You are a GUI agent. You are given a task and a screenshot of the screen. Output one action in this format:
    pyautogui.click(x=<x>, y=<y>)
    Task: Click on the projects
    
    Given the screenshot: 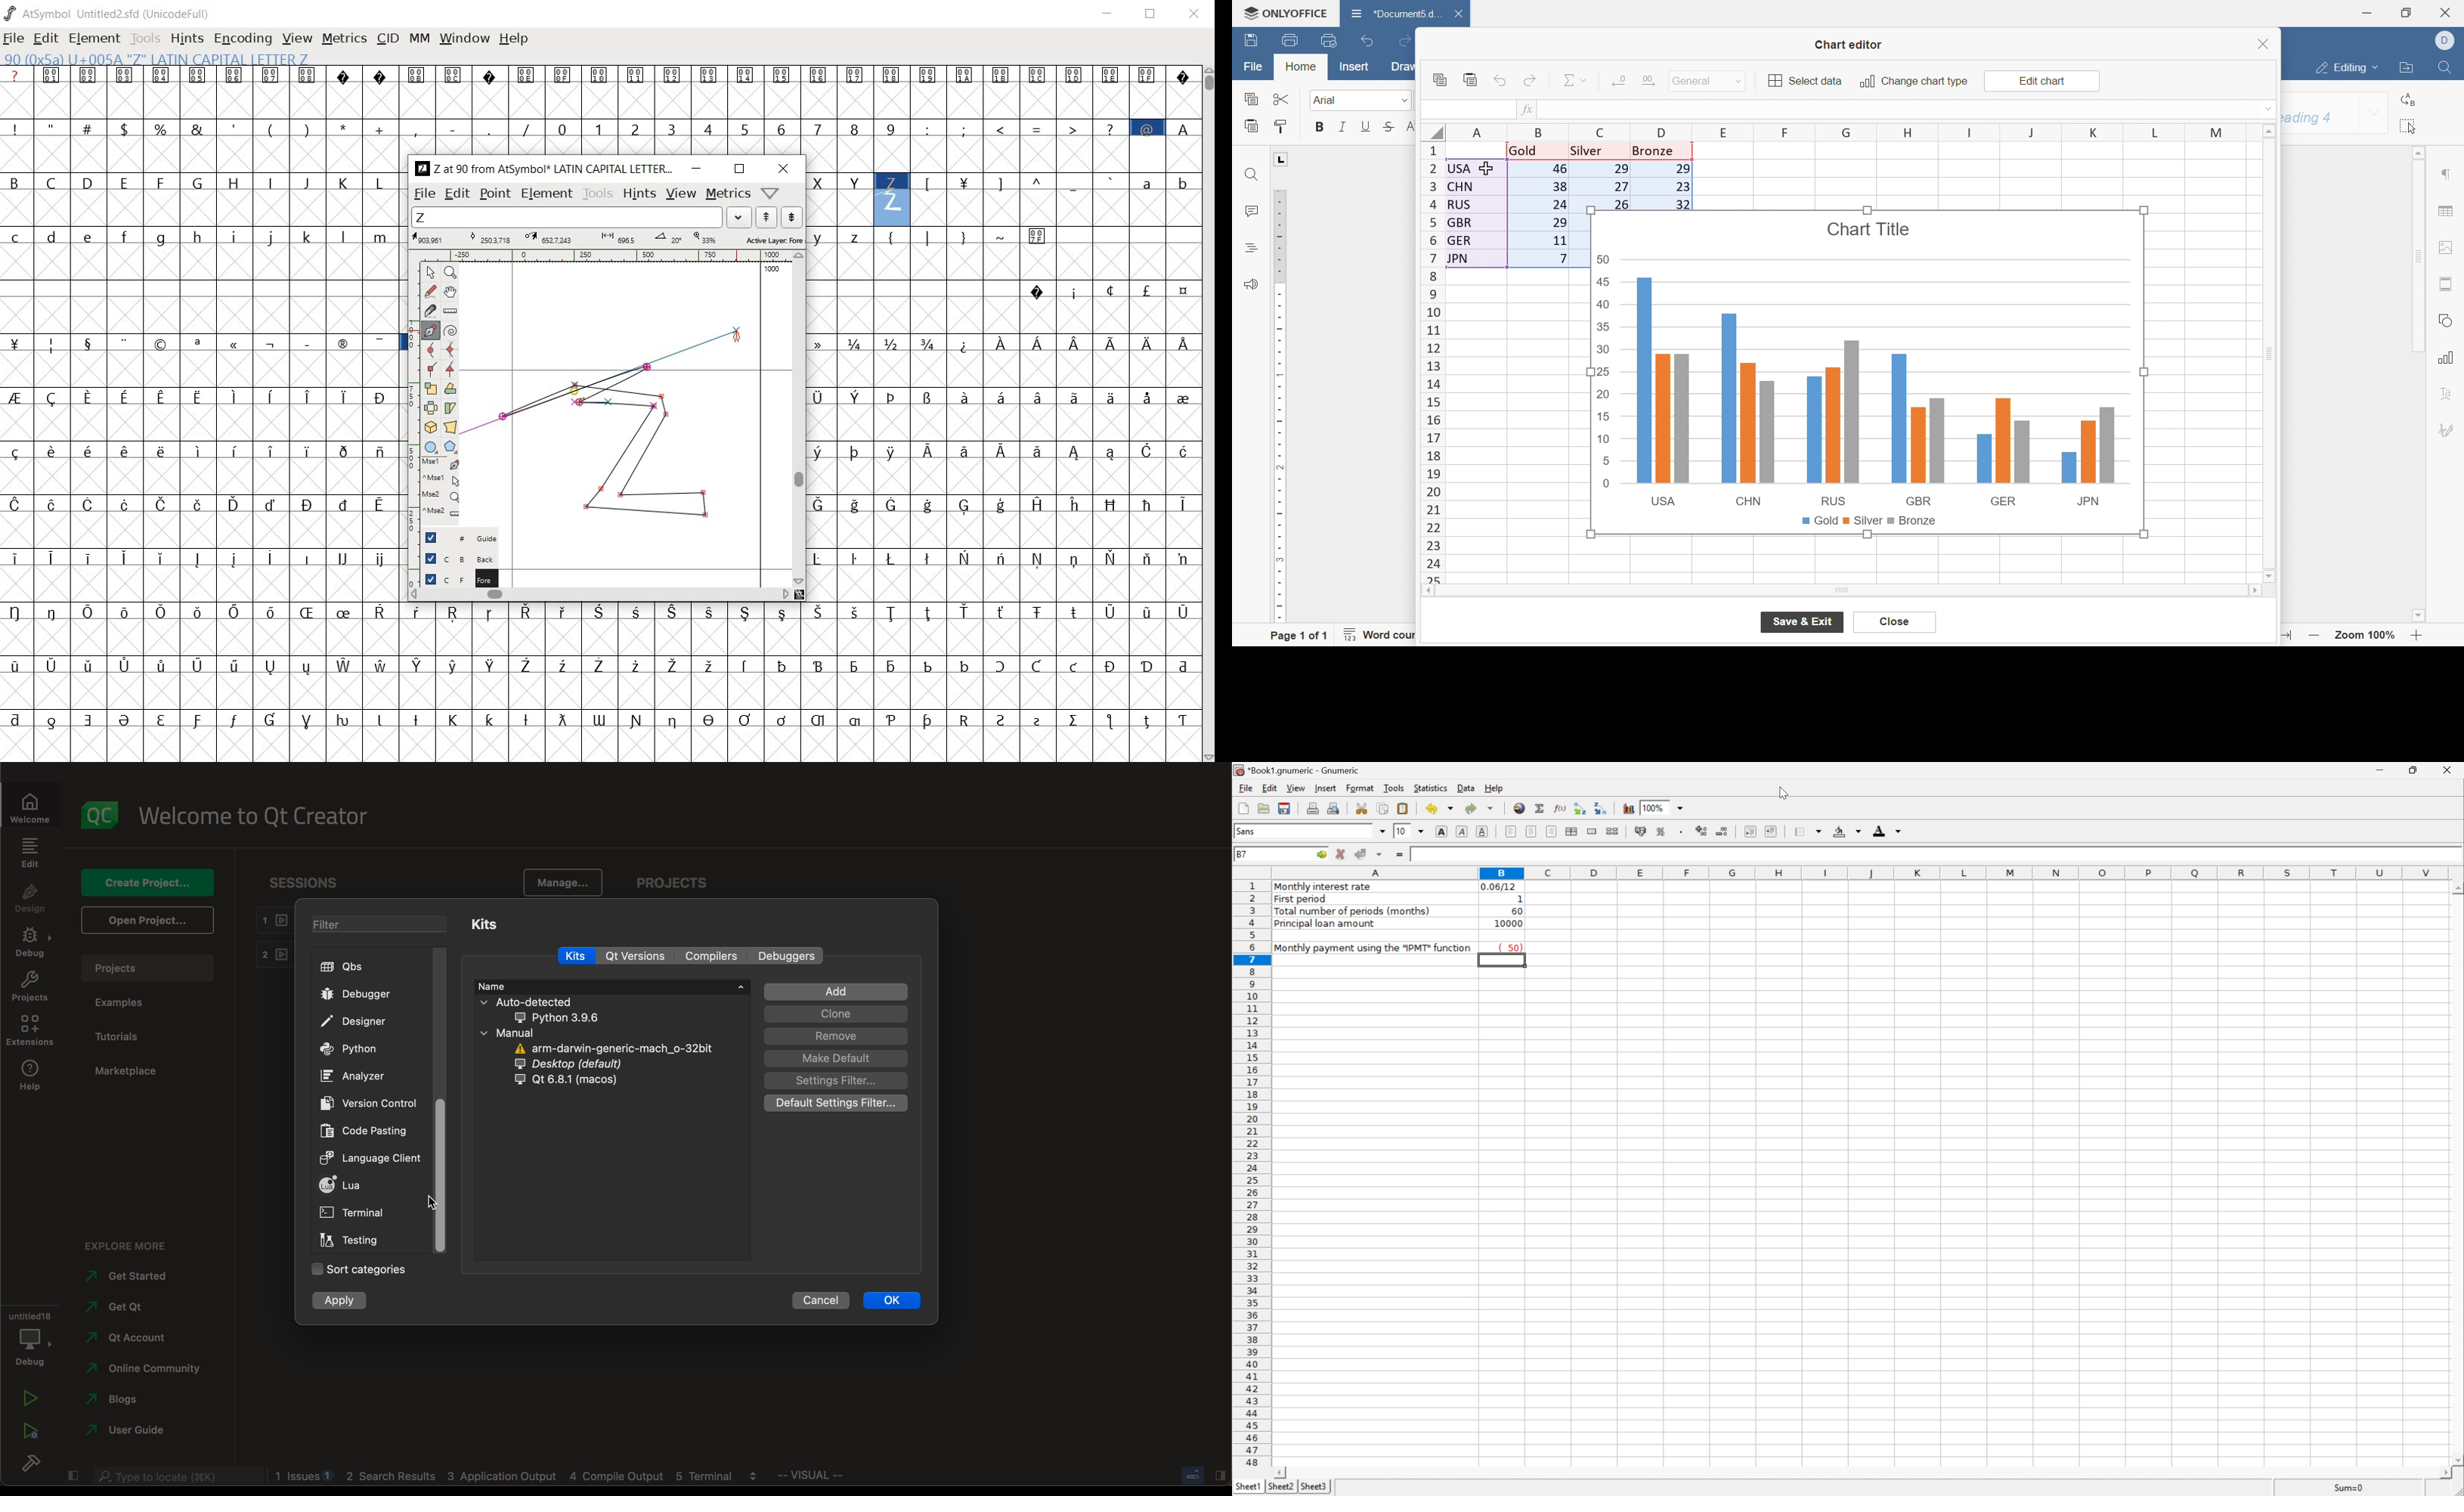 What is the action you would take?
    pyautogui.click(x=30, y=988)
    